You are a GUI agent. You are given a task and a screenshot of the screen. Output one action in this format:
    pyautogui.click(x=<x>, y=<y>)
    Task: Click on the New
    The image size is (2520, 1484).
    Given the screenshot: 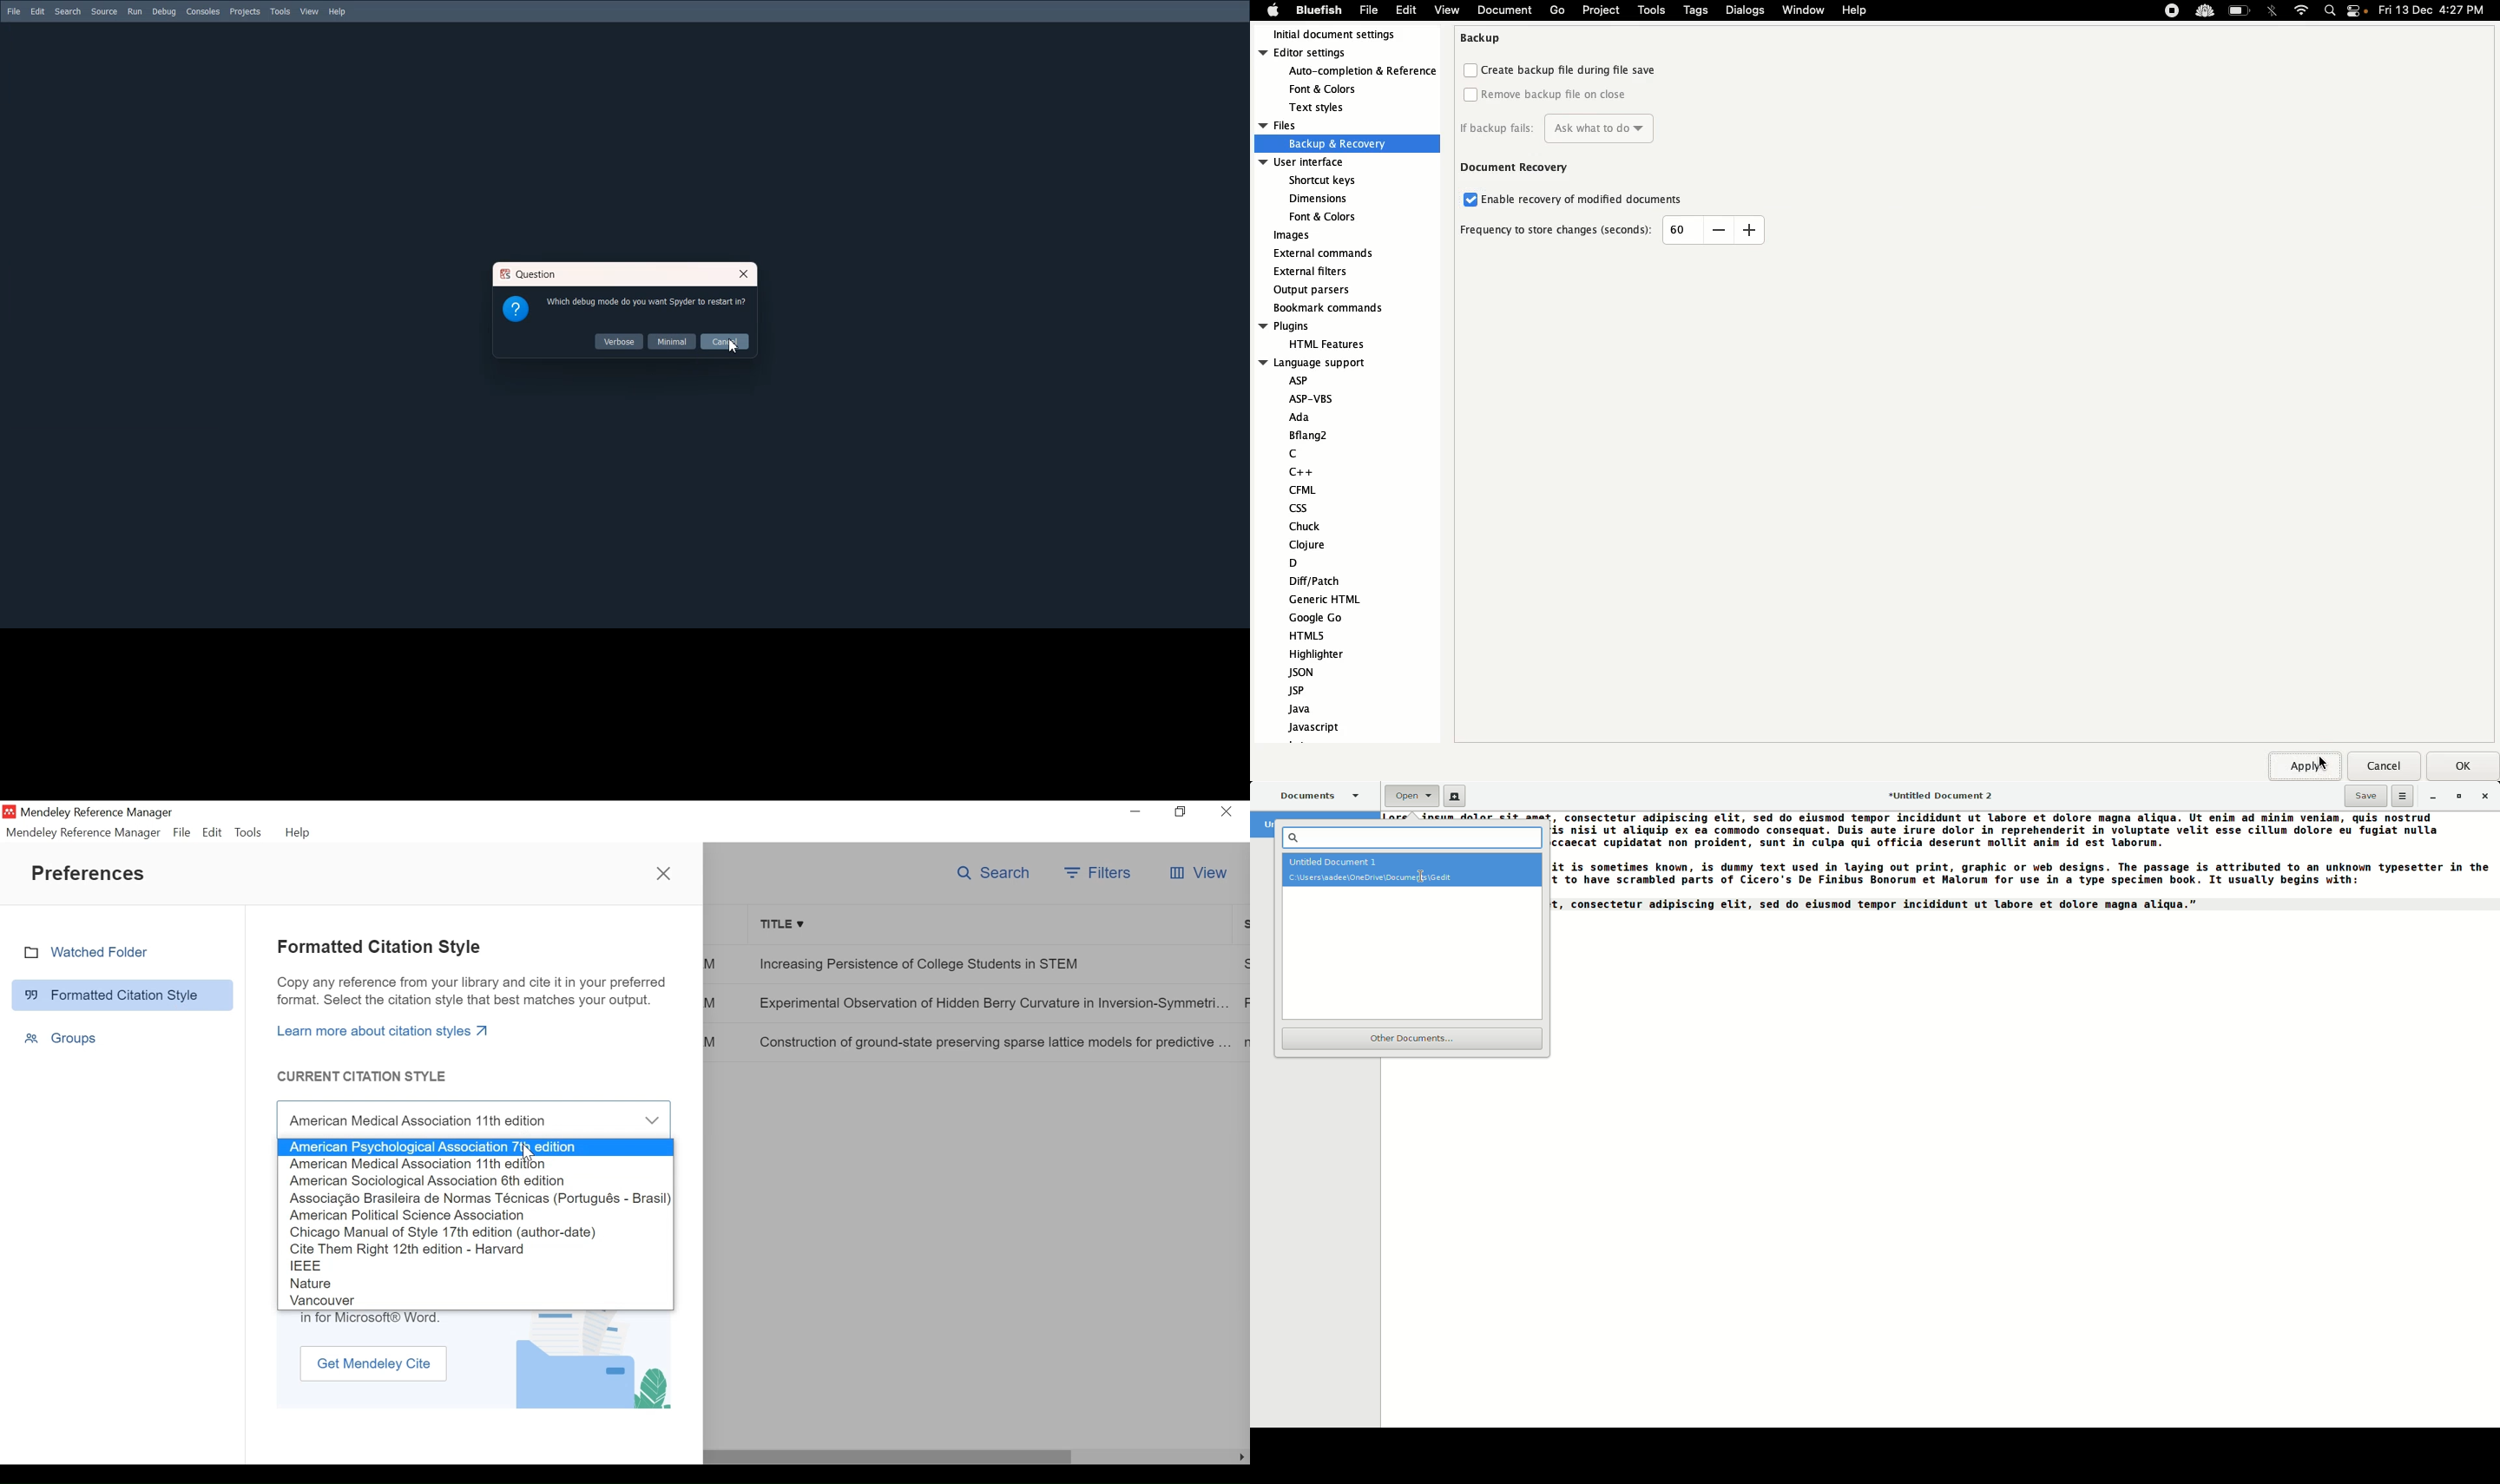 What is the action you would take?
    pyautogui.click(x=1454, y=797)
    